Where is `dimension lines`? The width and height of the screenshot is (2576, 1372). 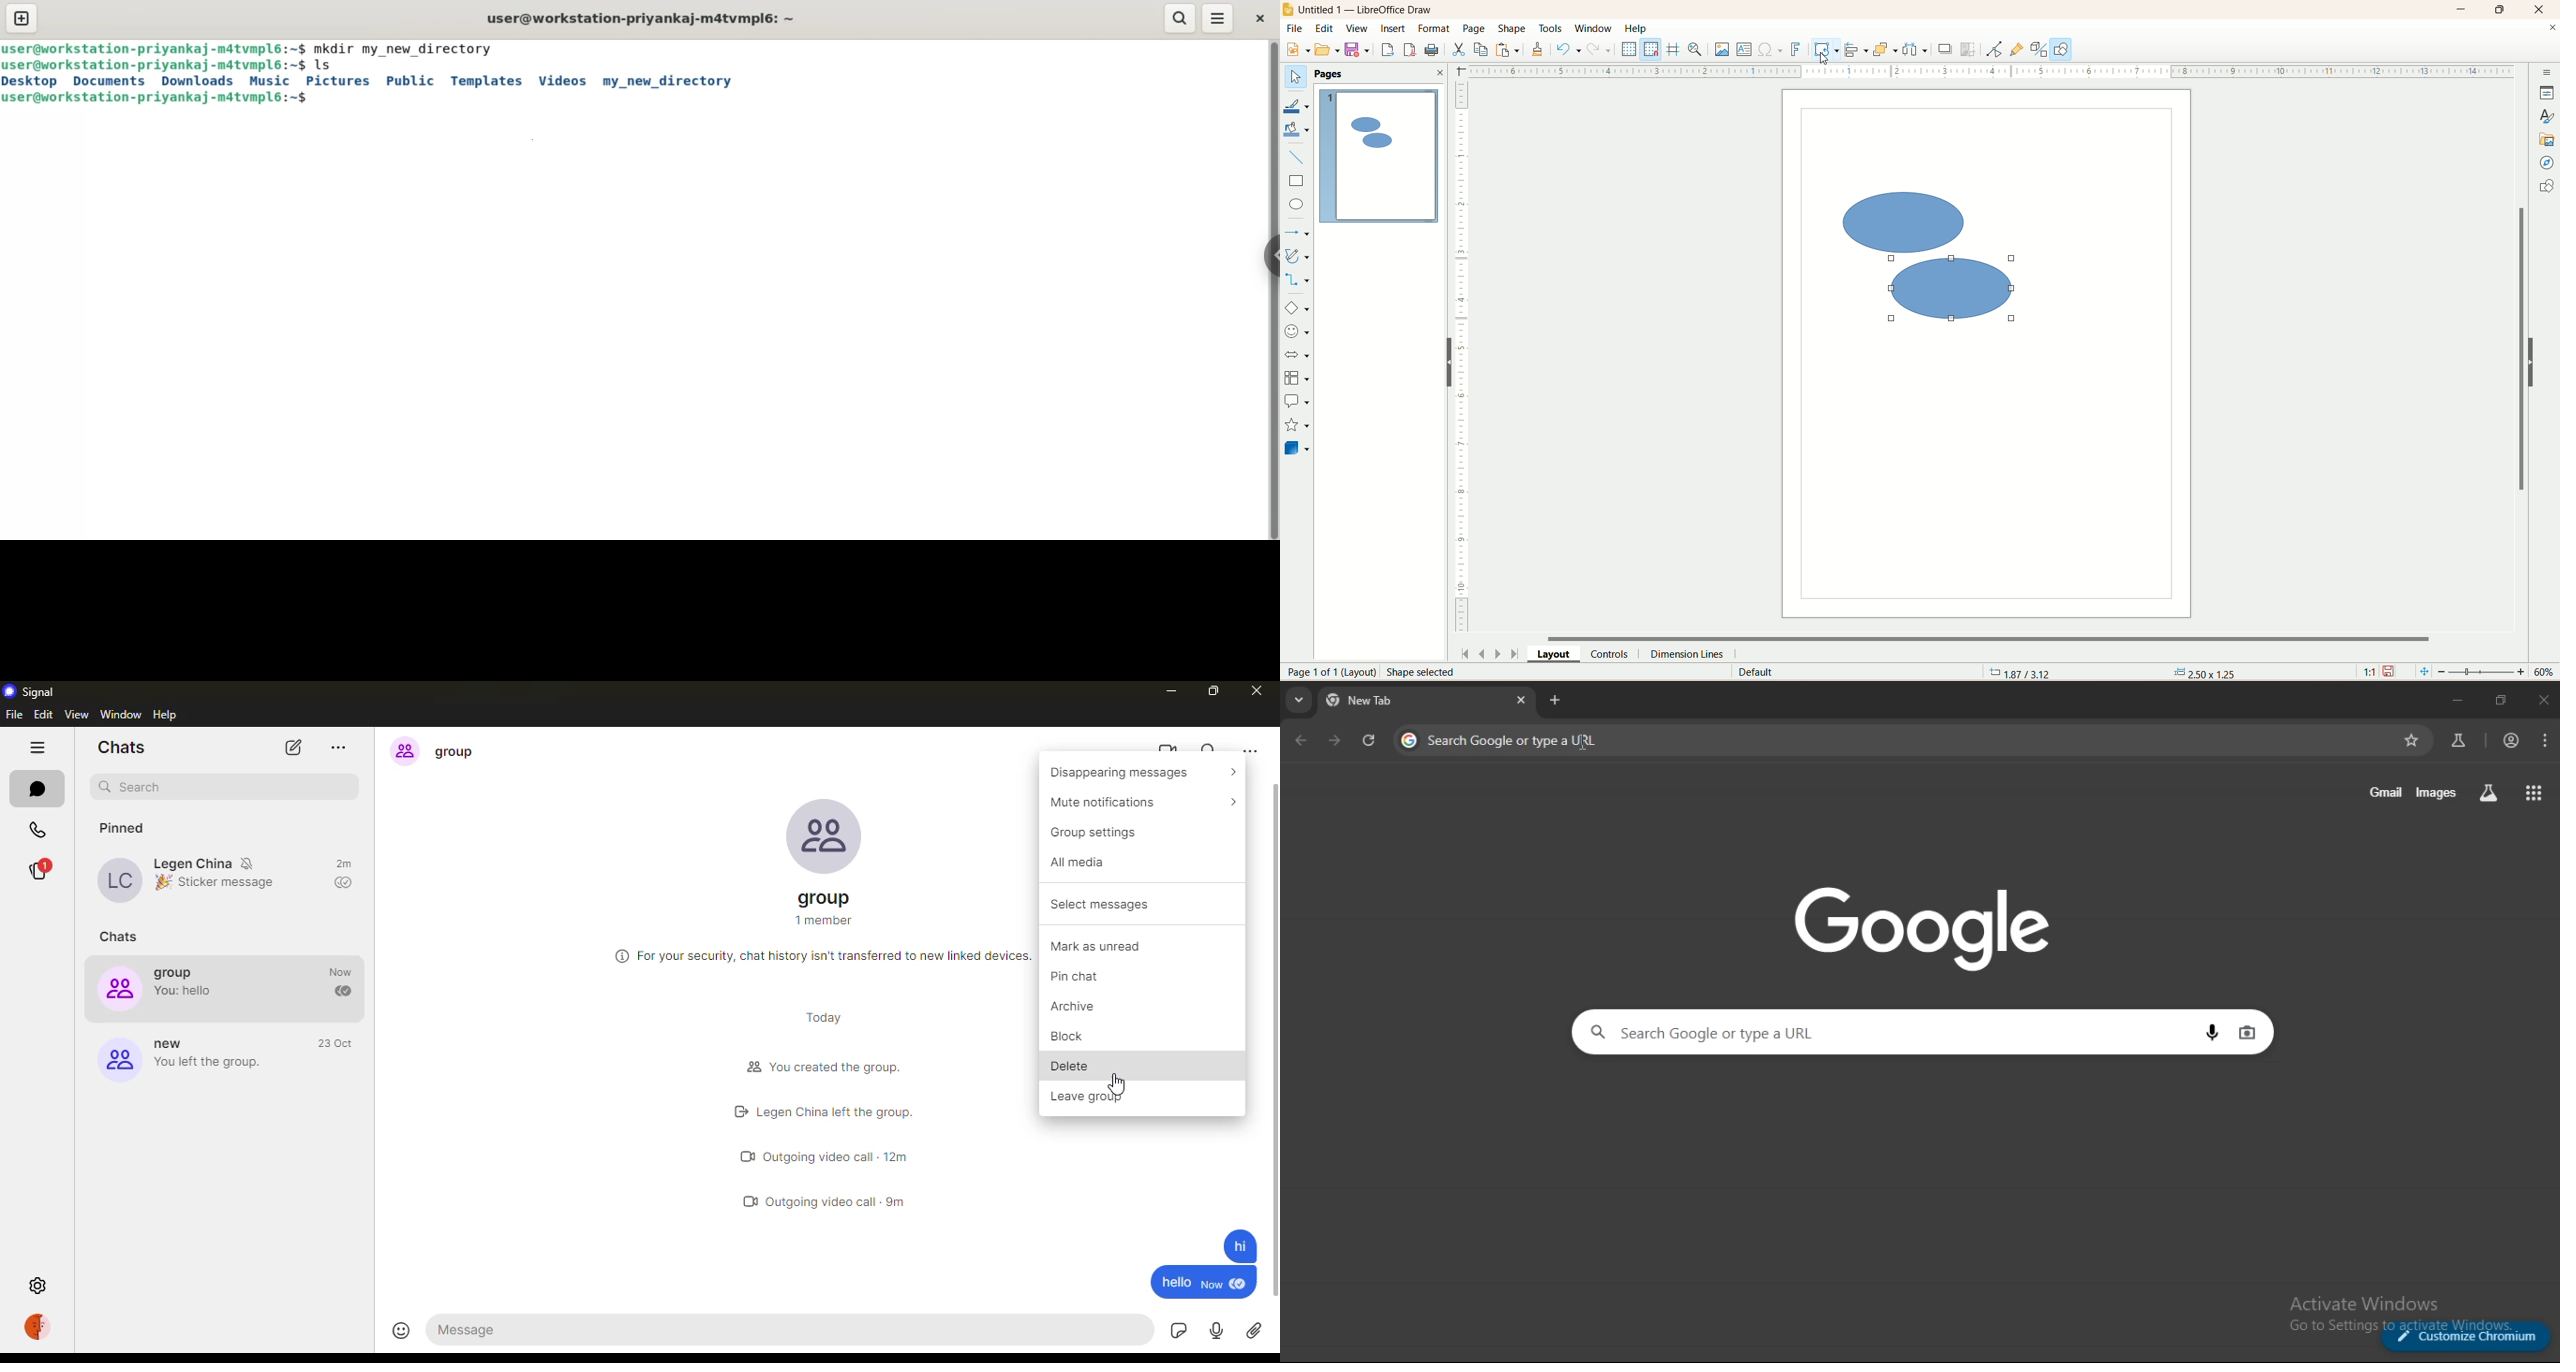
dimension lines is located at coordinates (1697, 653).